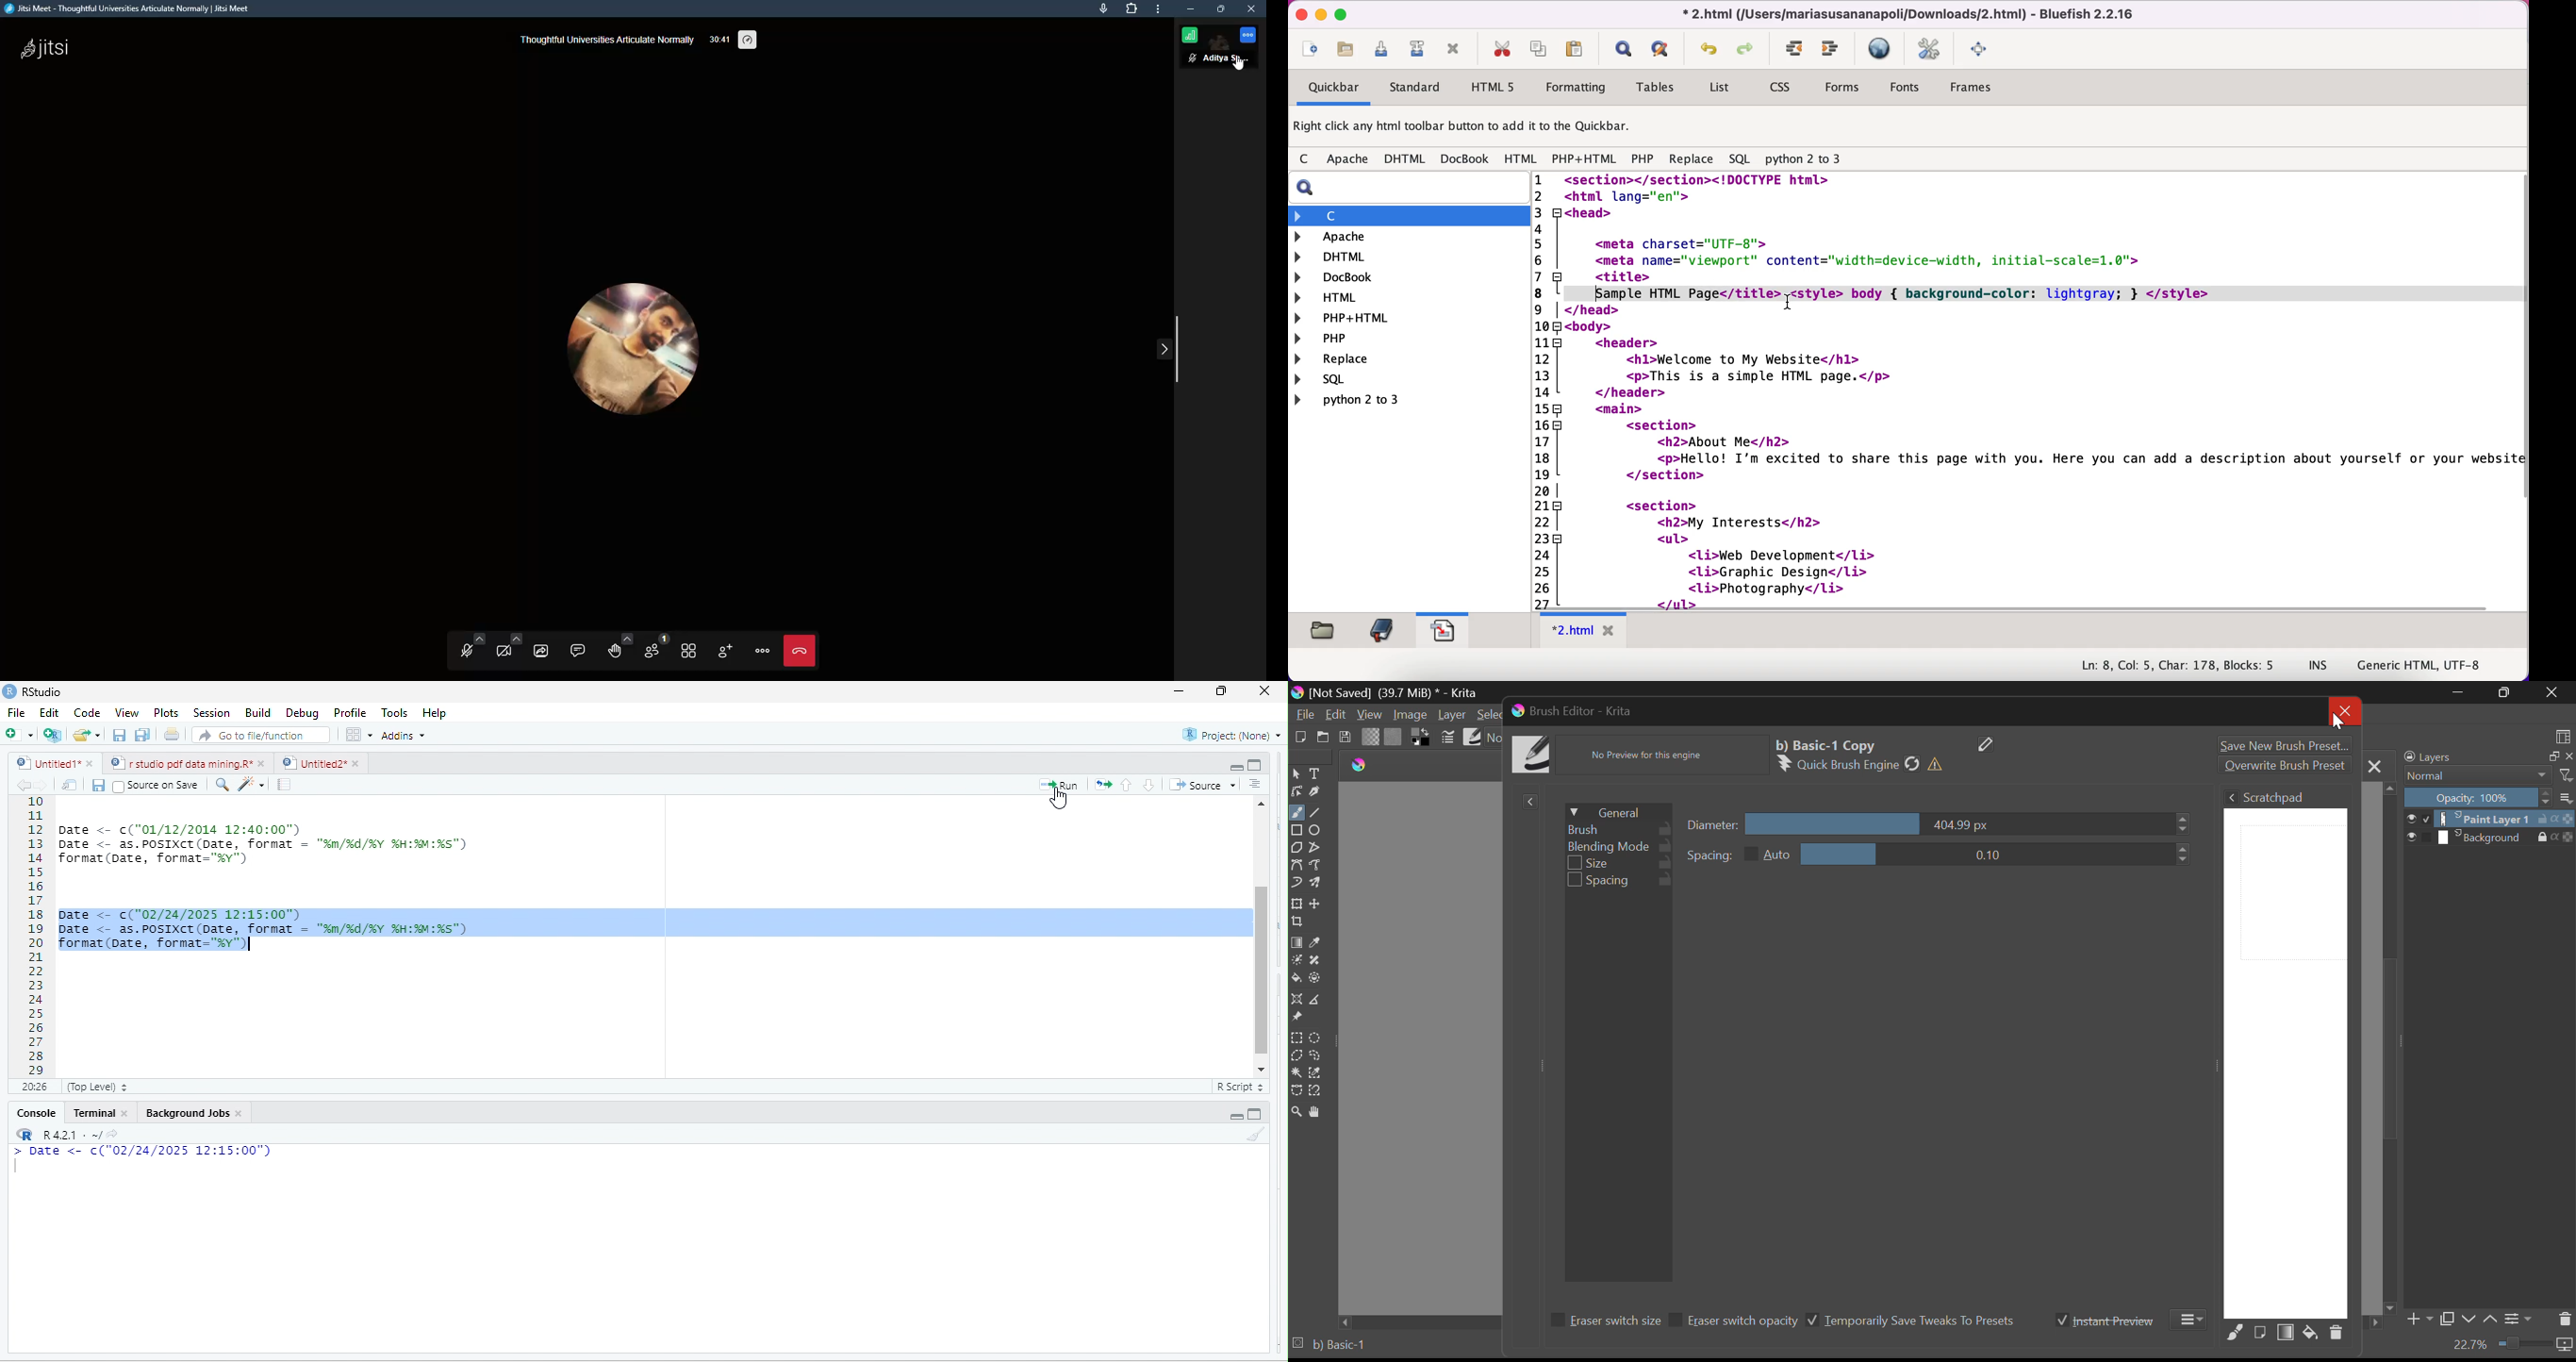 This screenshot has height=1372, width=2576. I want to click on Jitsi Meet - Thoughtful Universities Articulate Normally | Jitsi Meet, so click(145, 10).